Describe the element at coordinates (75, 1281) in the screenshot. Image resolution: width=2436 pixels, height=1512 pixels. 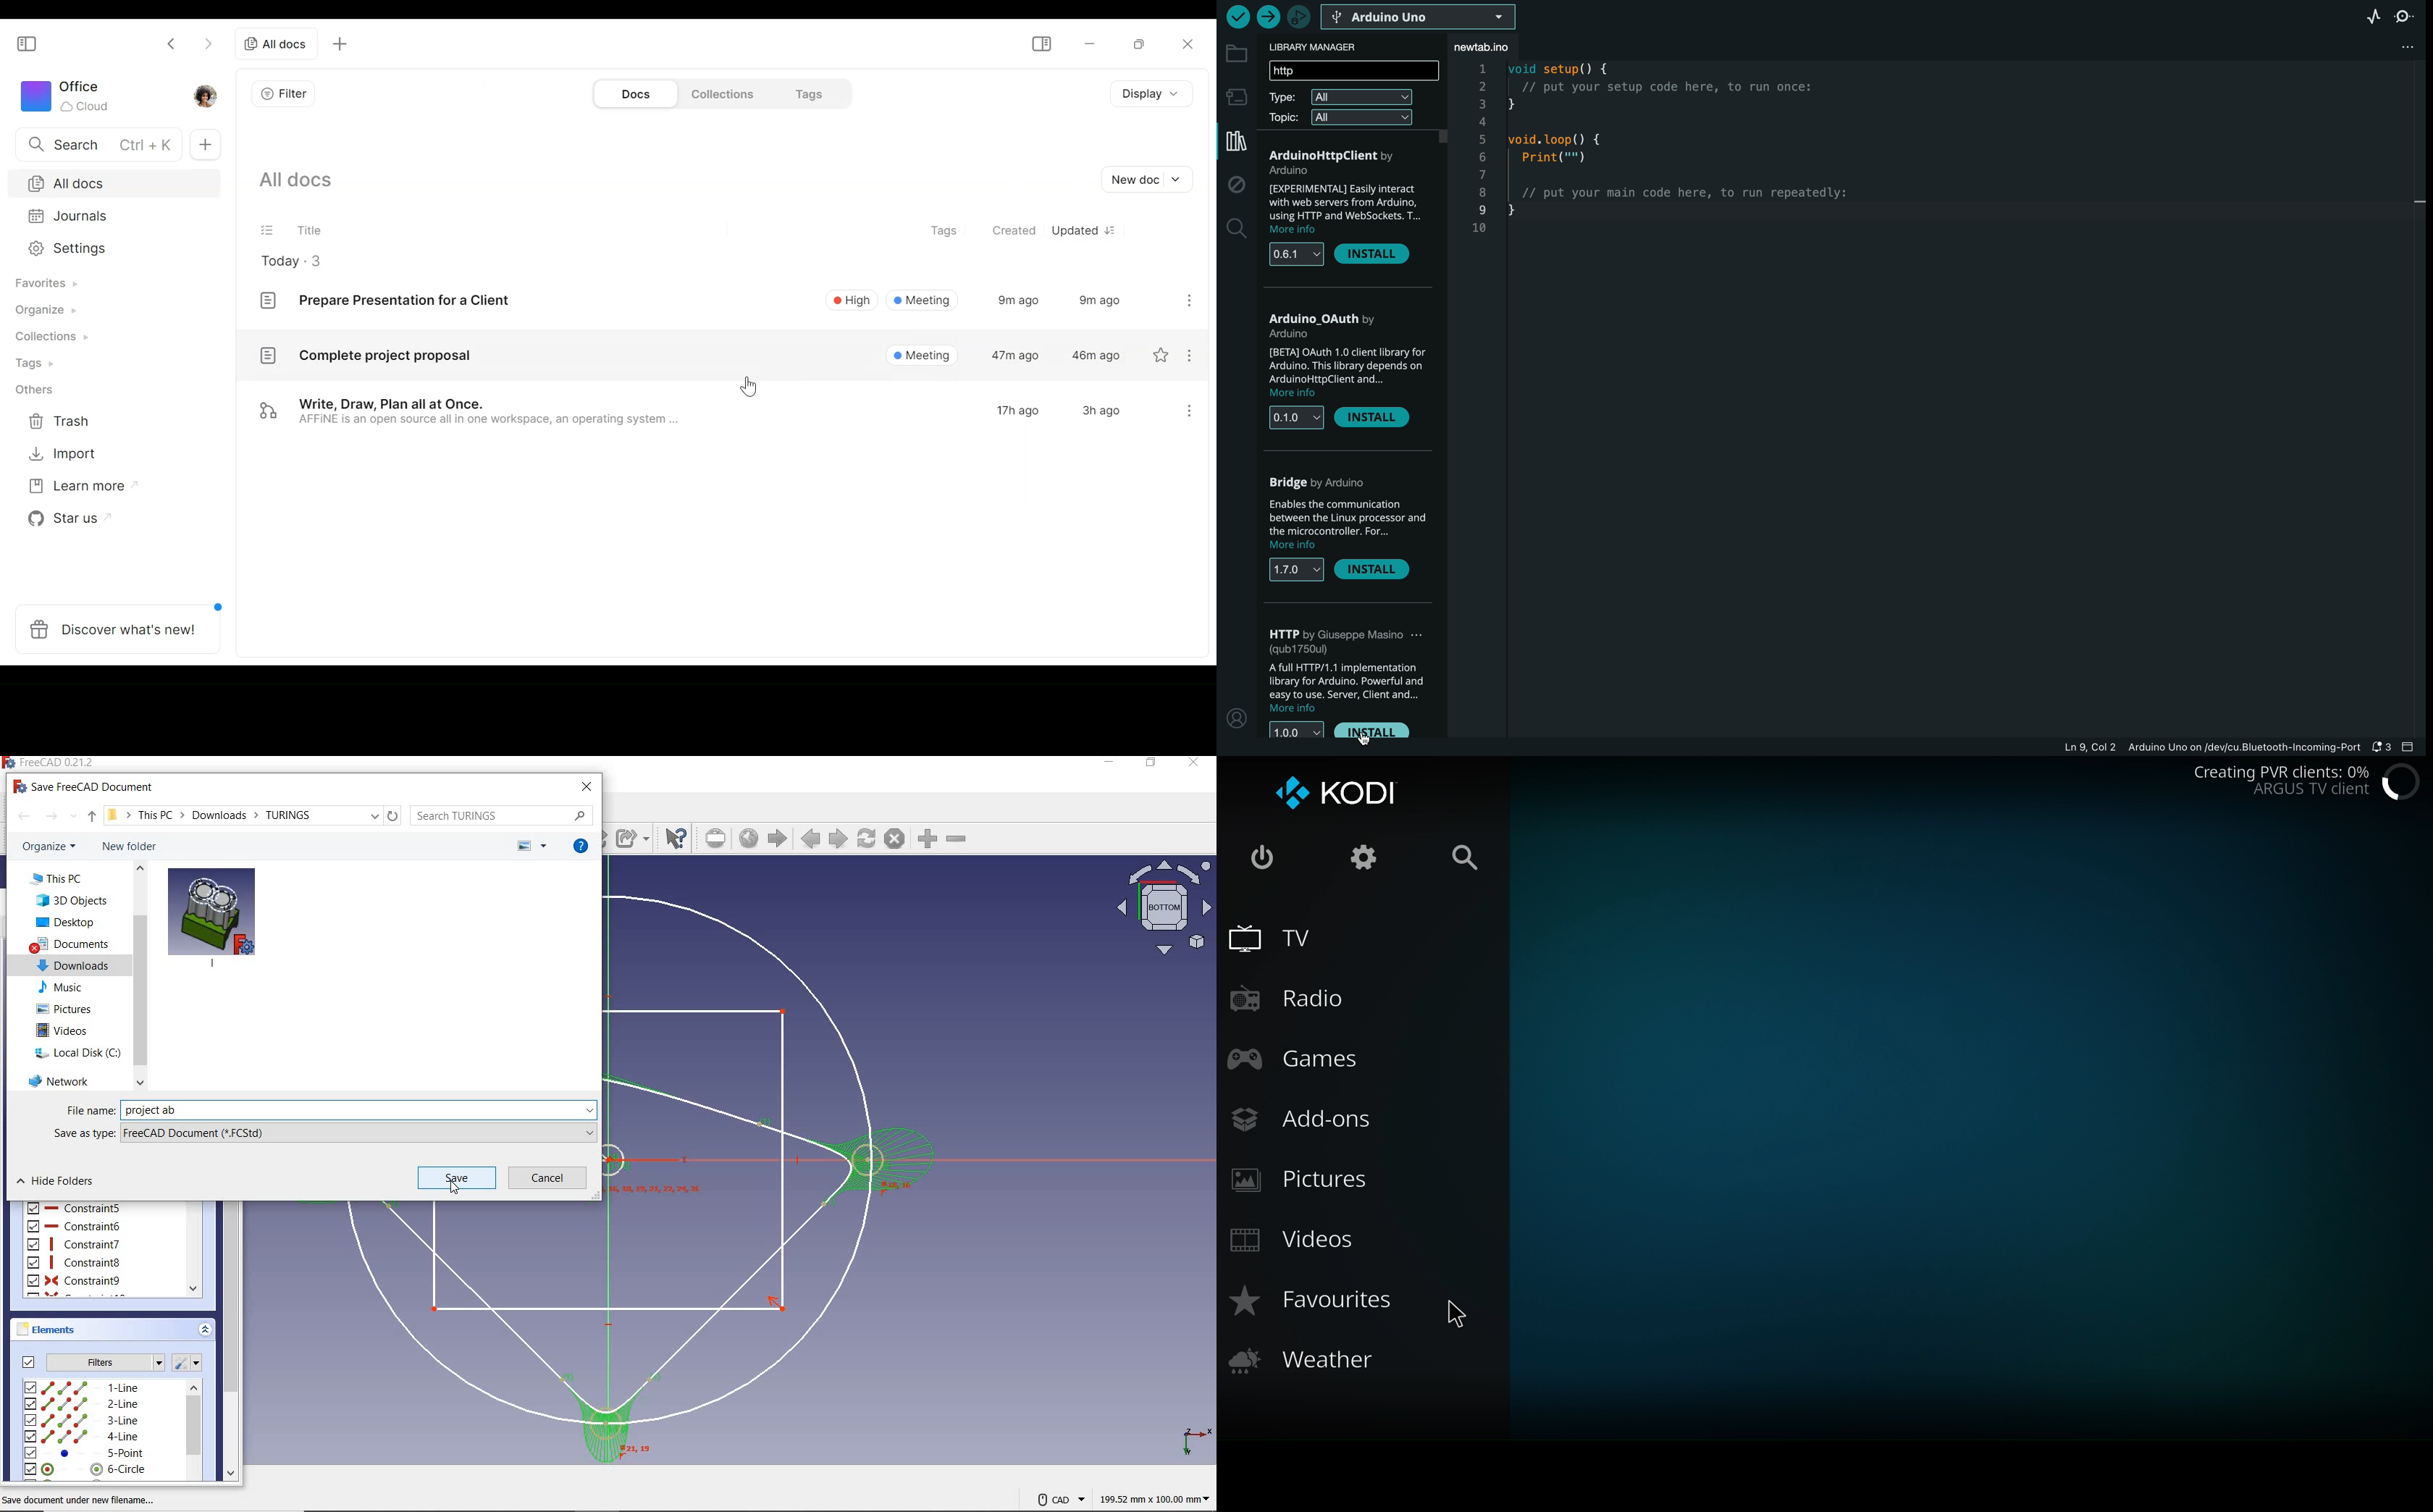
I see `constraint9` at that location.